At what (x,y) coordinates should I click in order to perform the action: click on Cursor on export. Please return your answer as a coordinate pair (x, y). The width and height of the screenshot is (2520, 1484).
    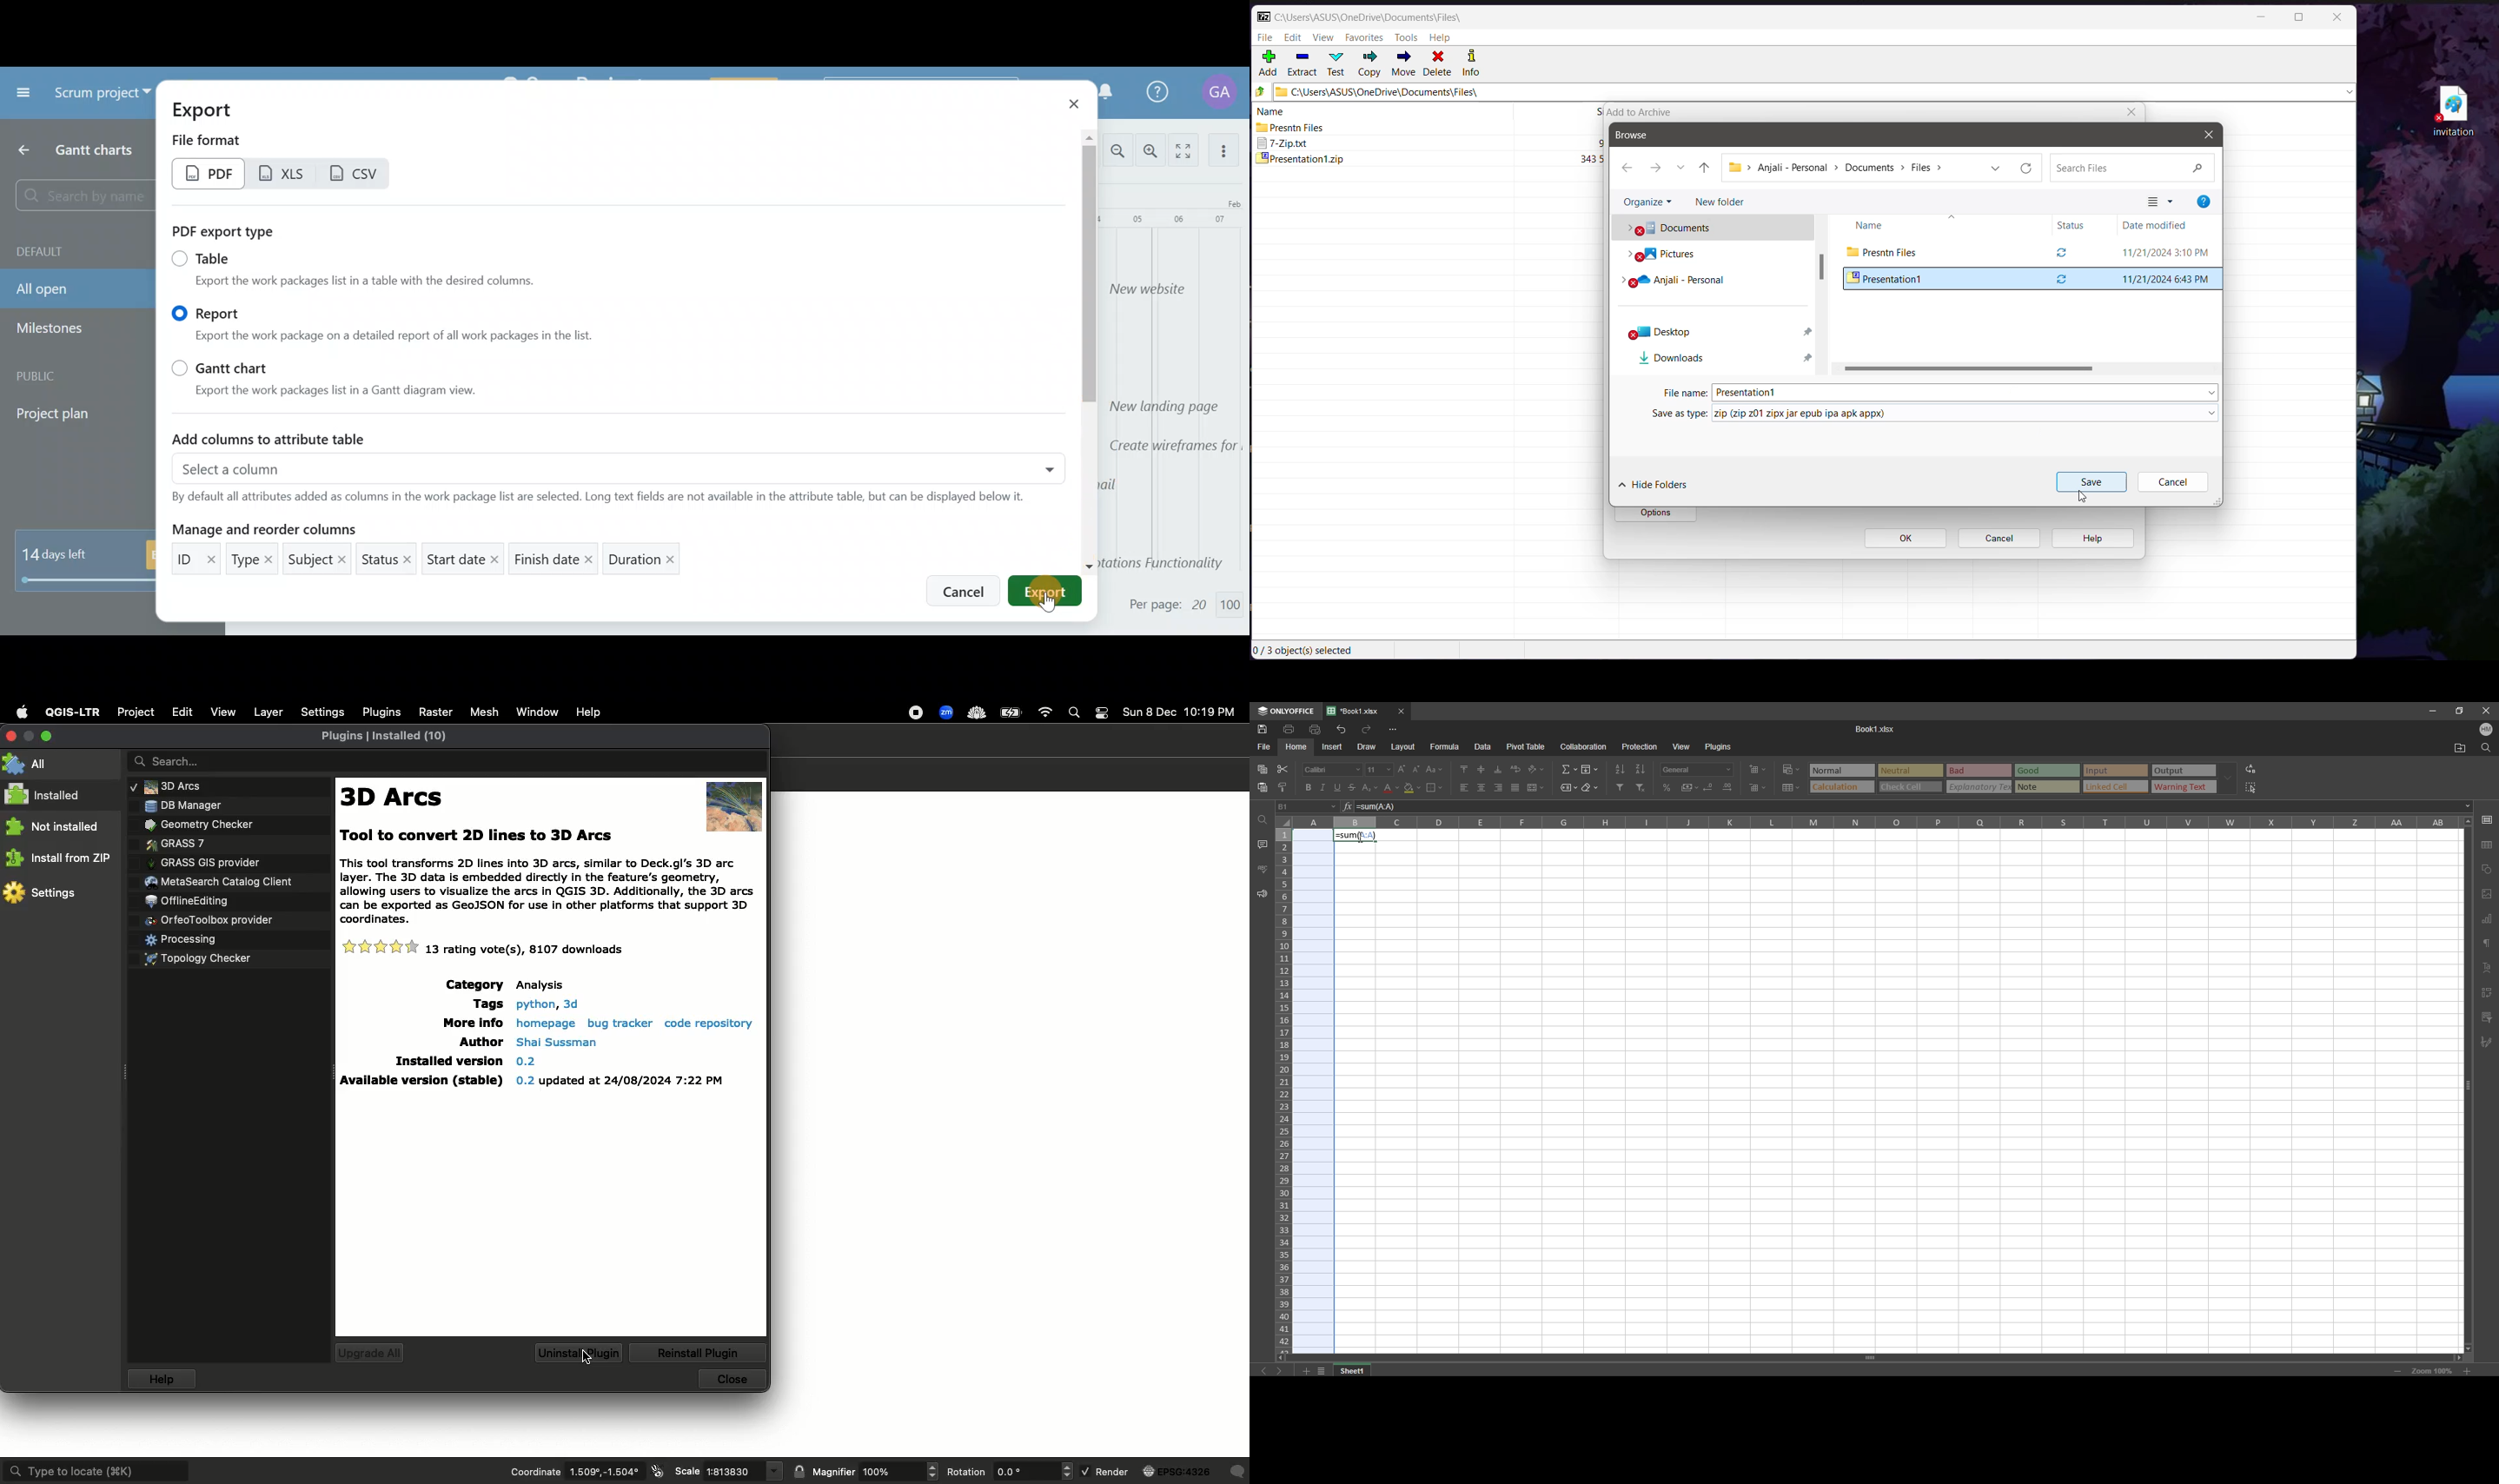
    Looking at the image, I should click on (1051, 597).